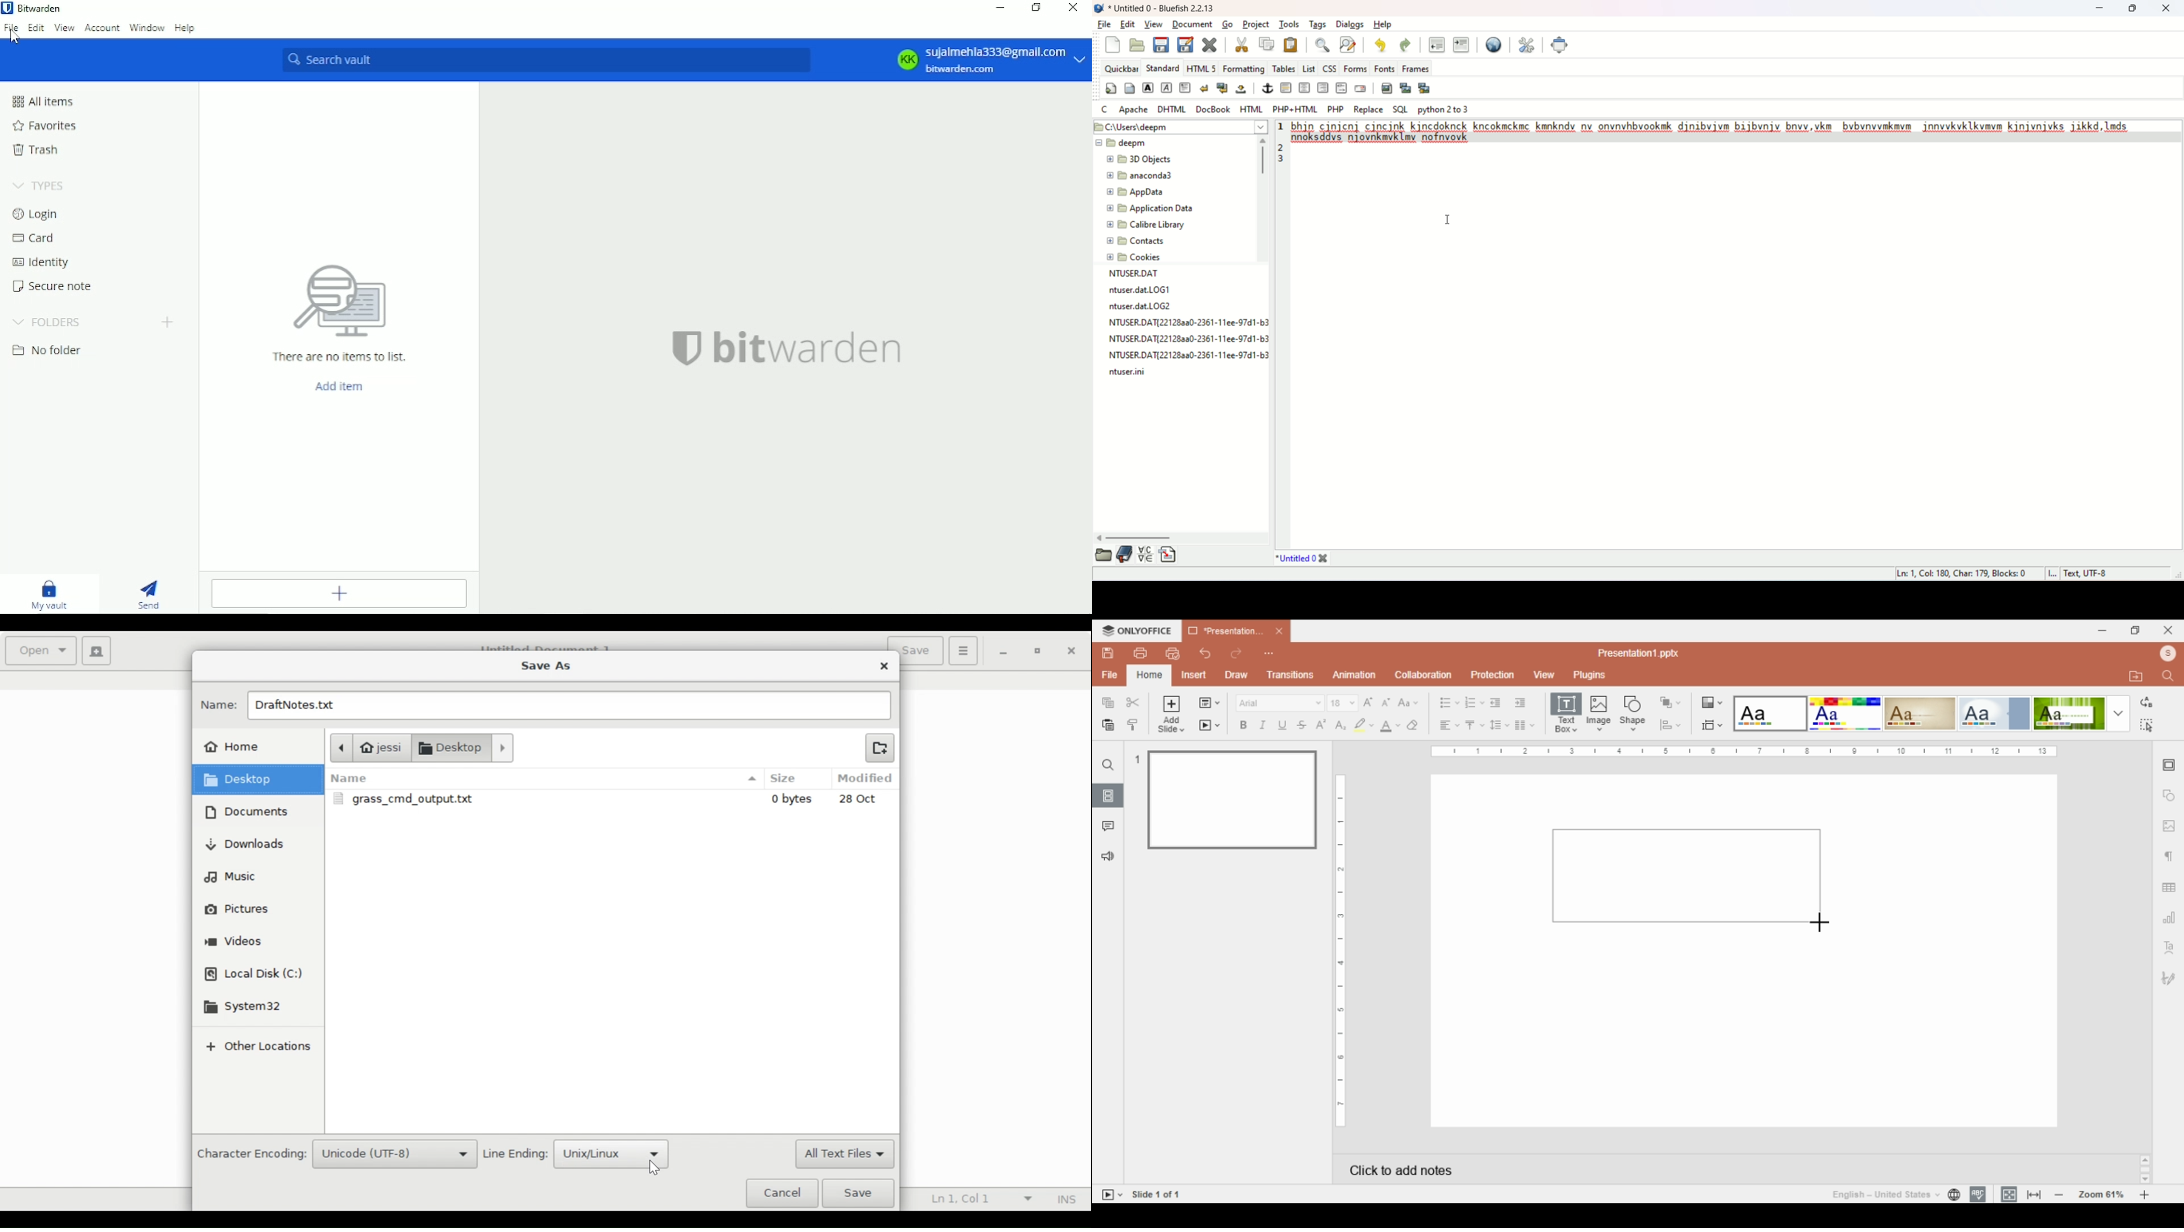 The height and width of the screenshot is (1232, 2184). I want to click on align shapes, so click(1670, 727).